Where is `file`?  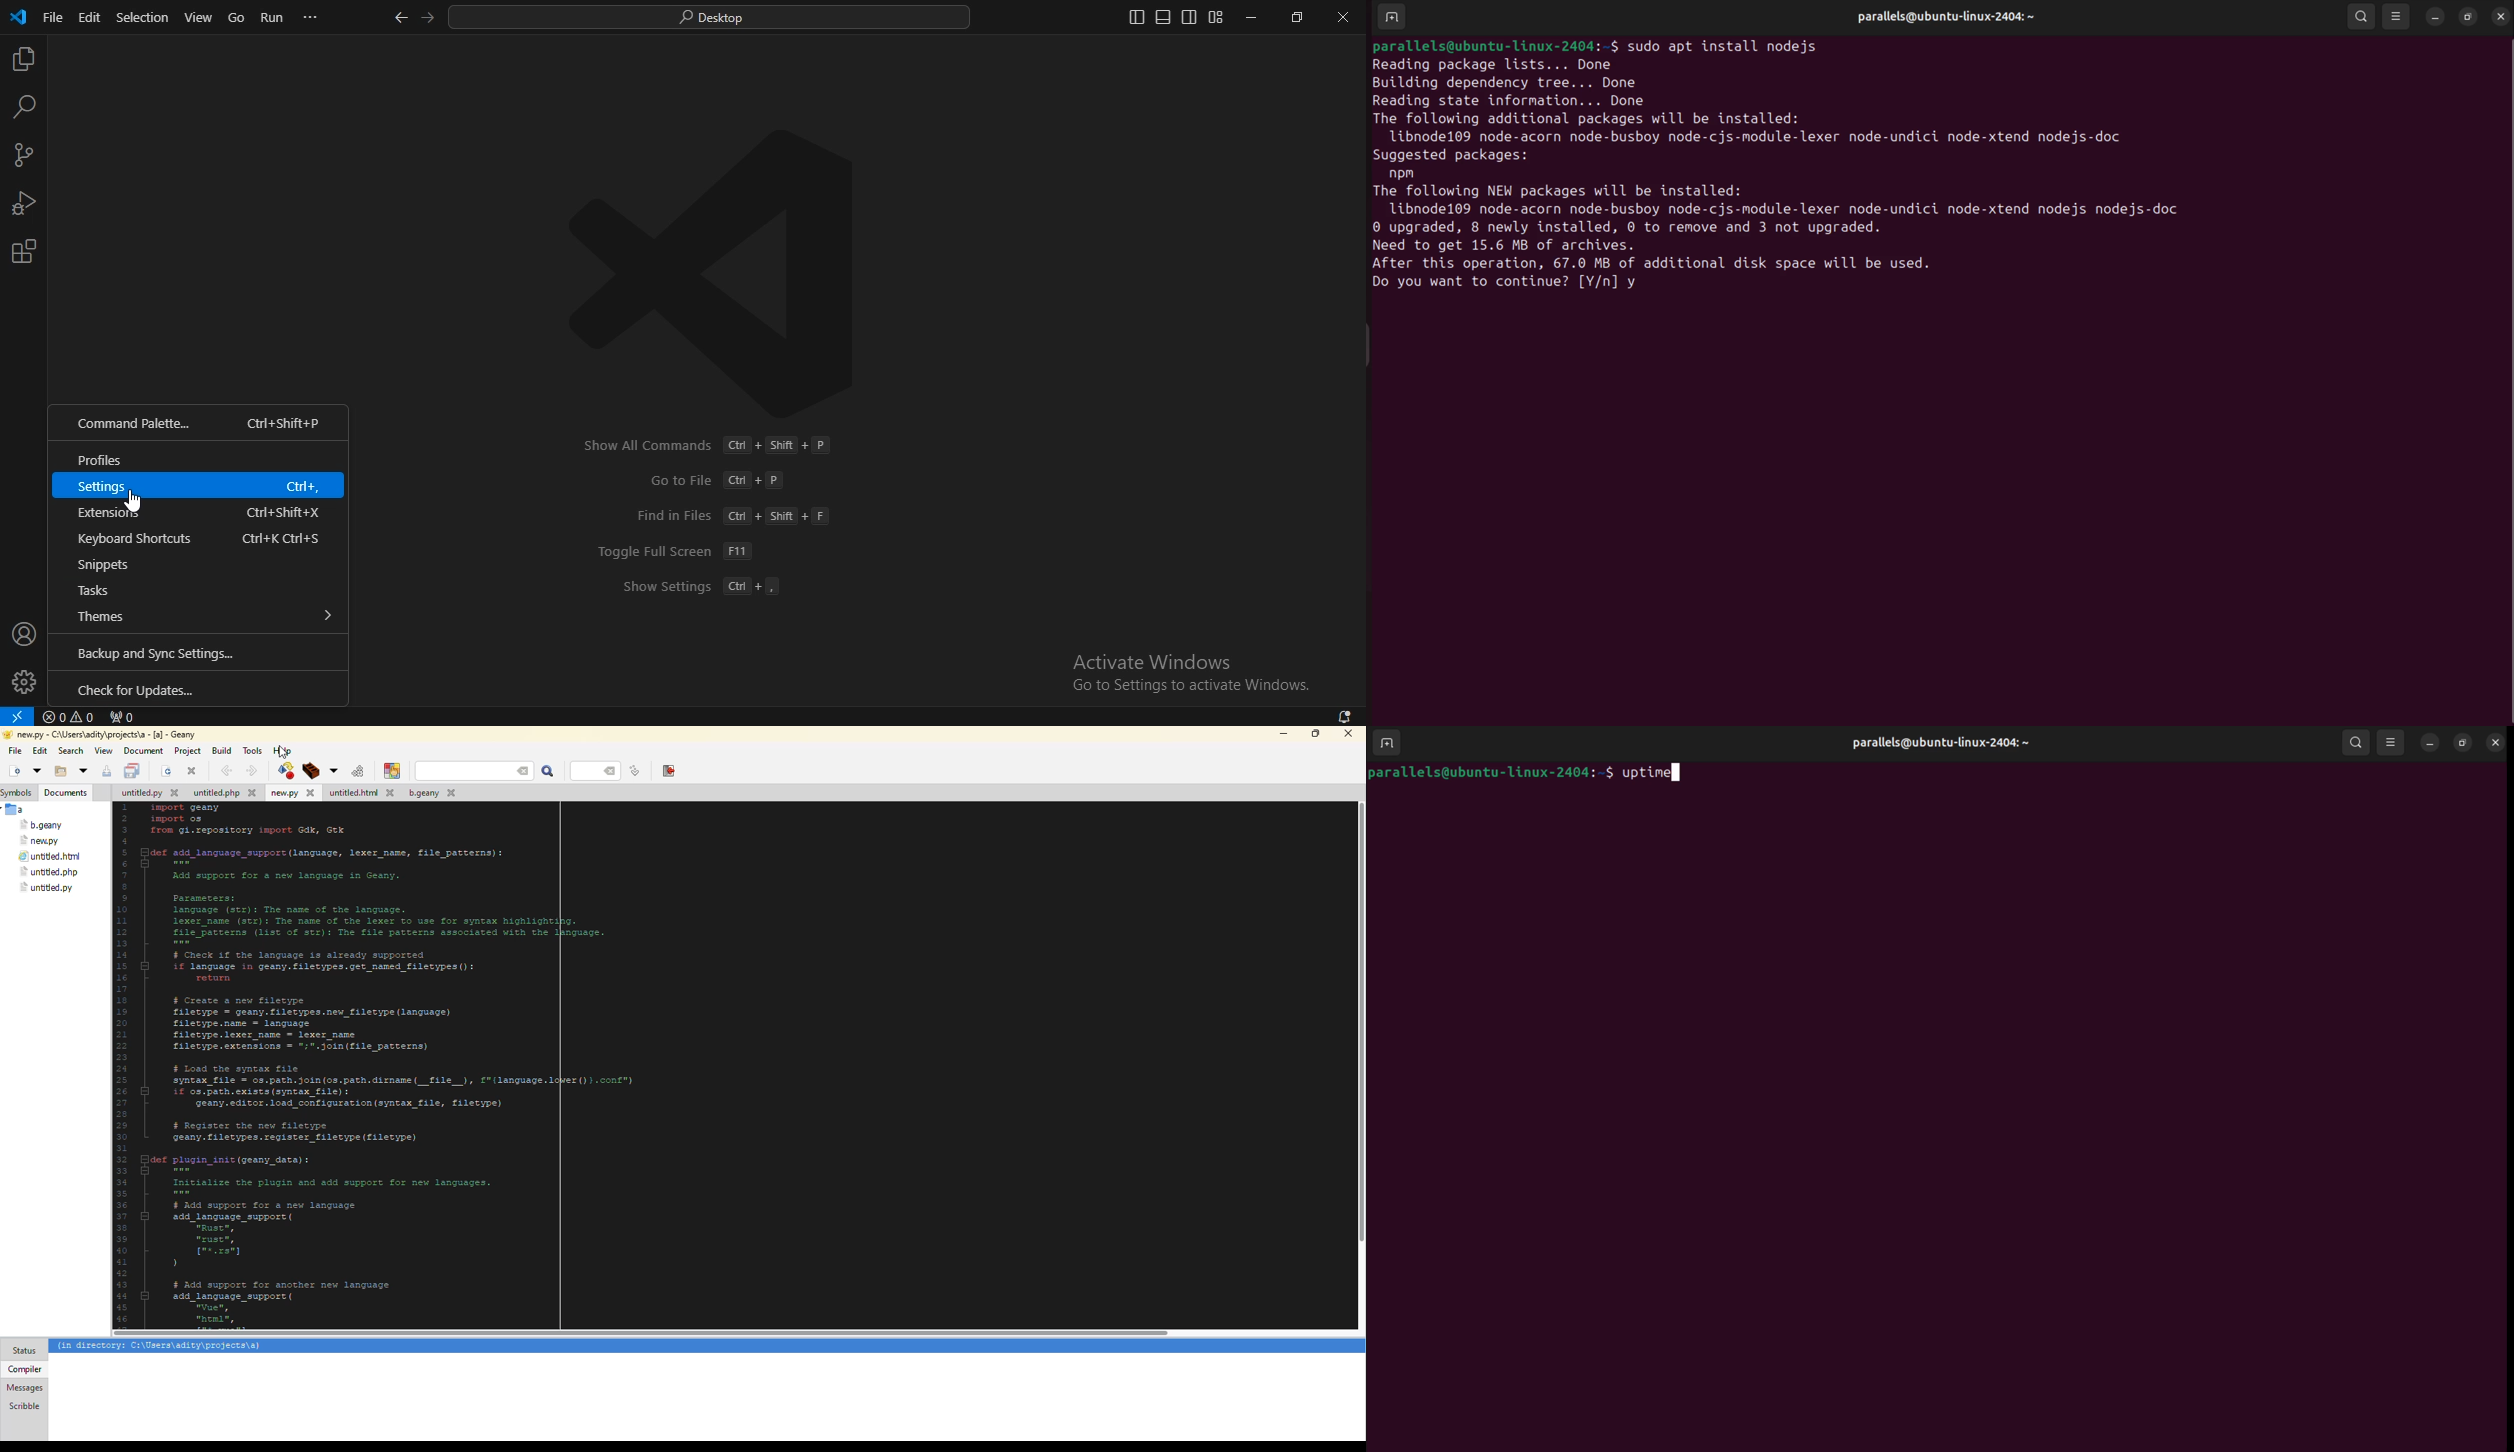 file is located at coordinates (224, 794).